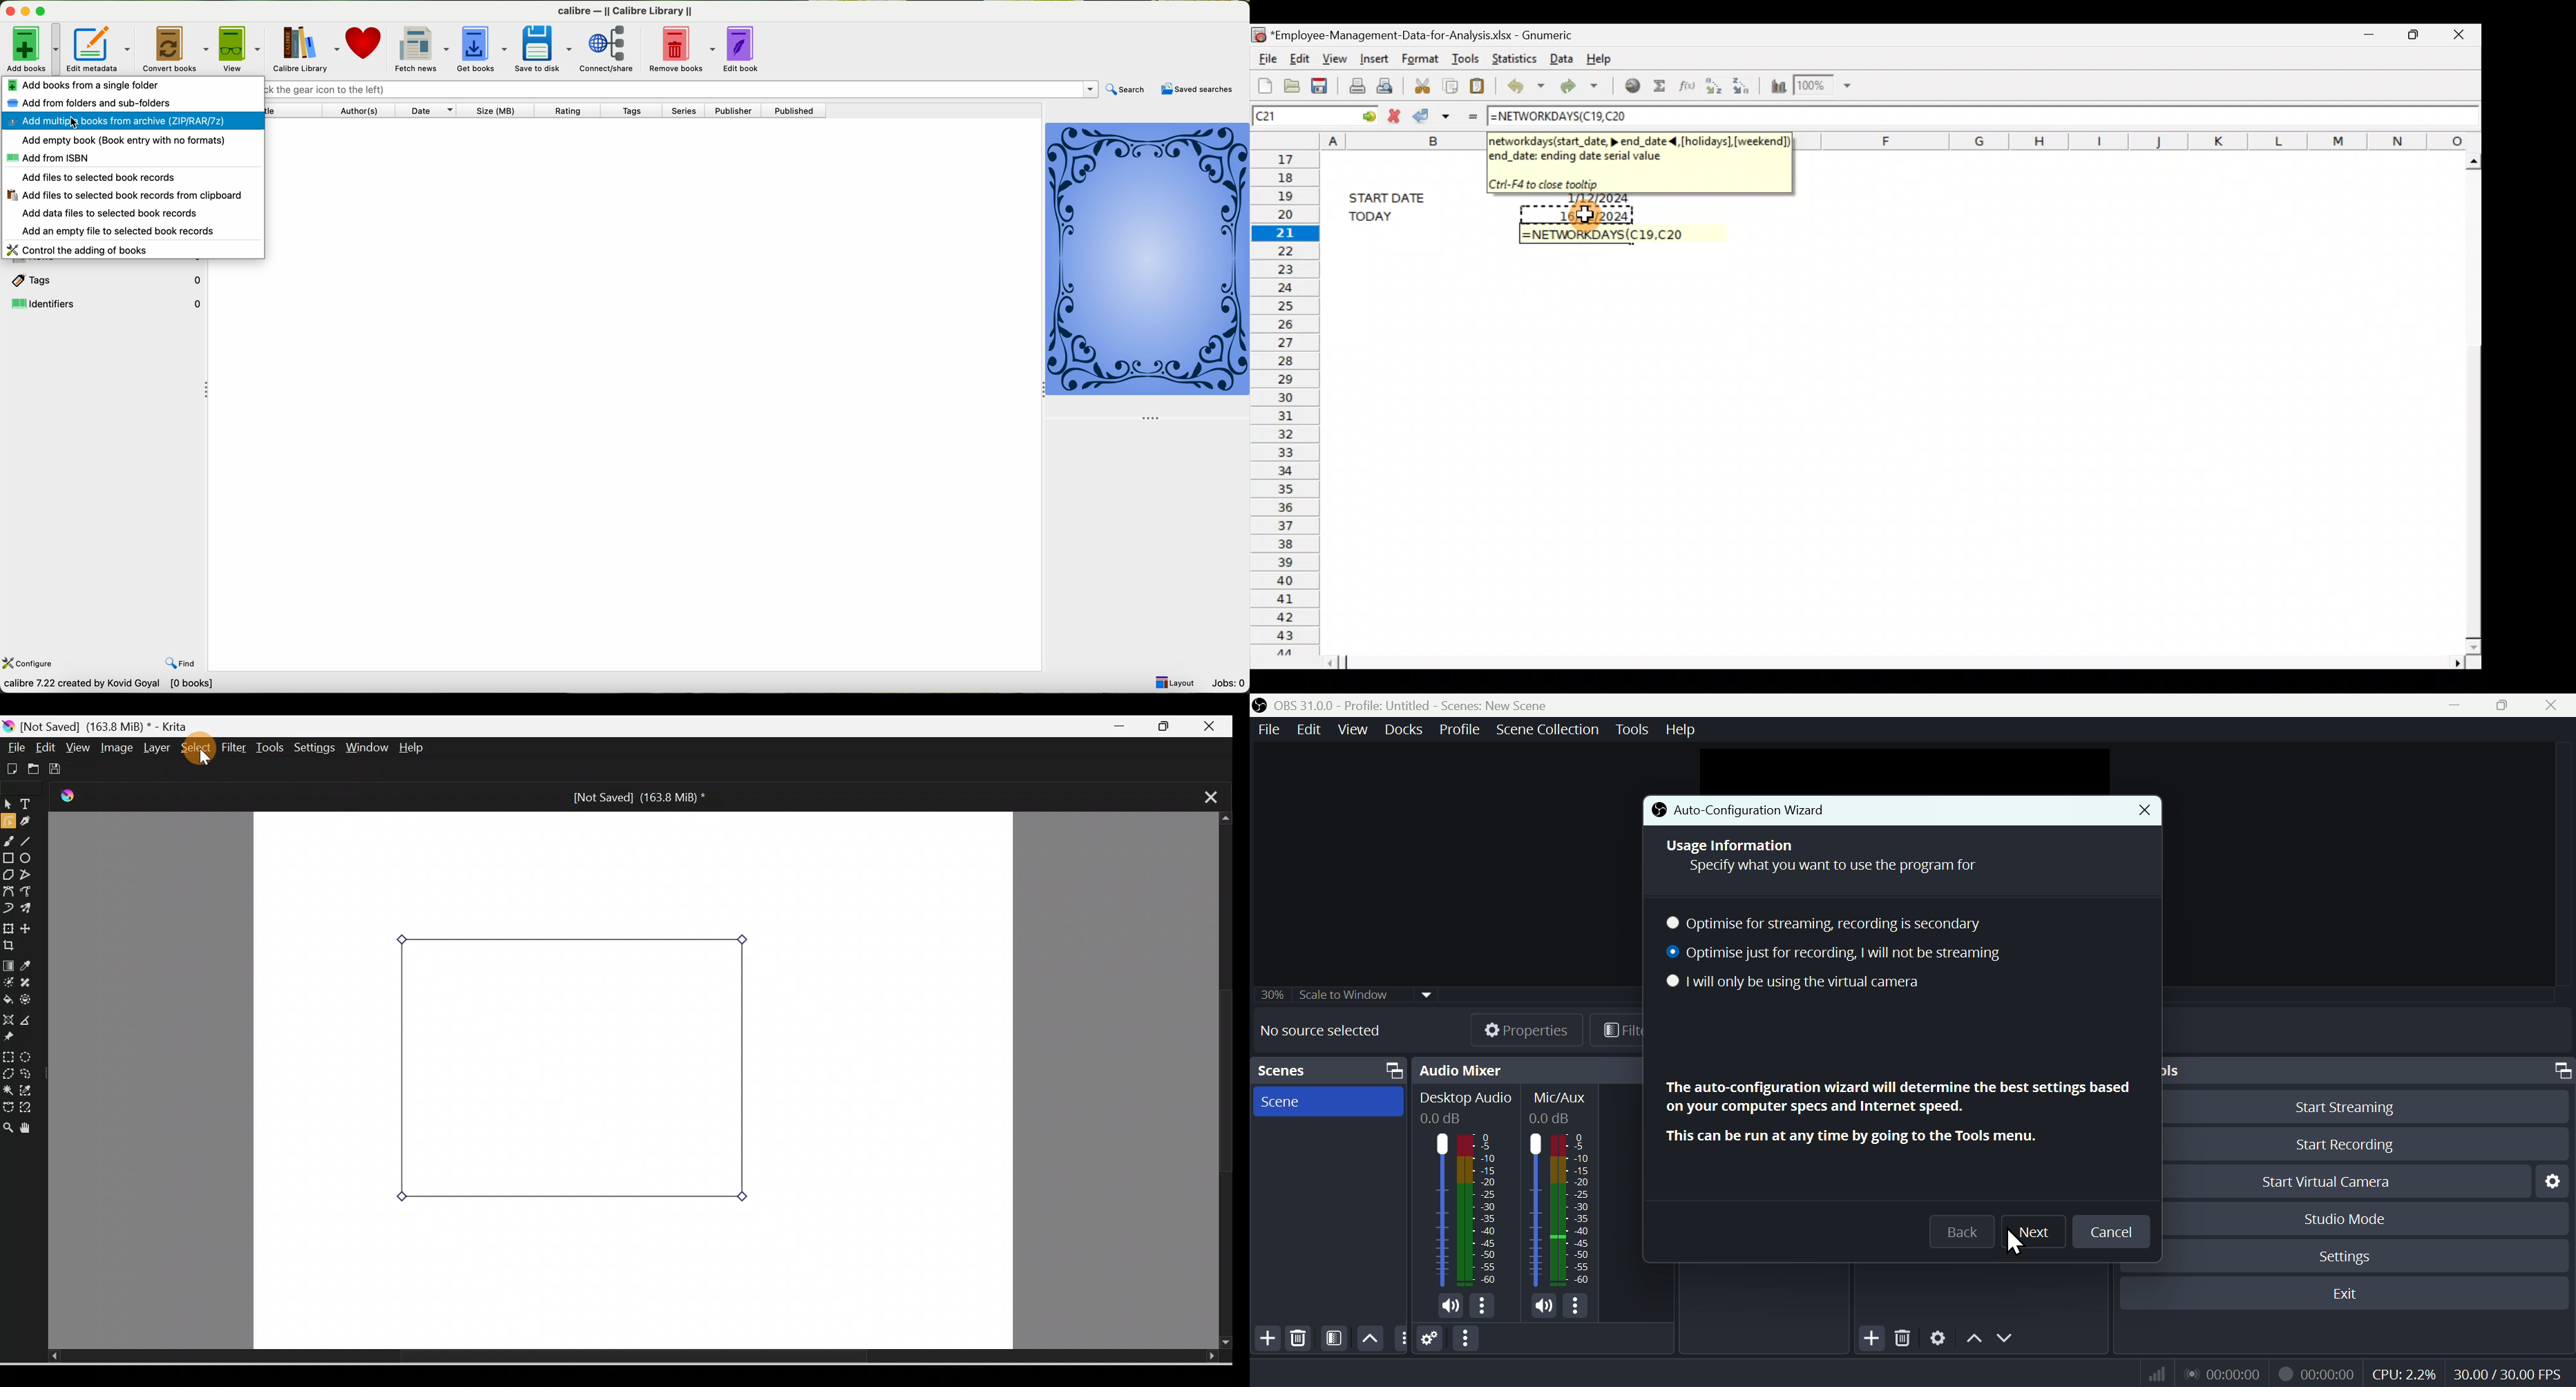 This screenshot has width=2576, height=1400. I want to click on icon, so click(1659, 810).